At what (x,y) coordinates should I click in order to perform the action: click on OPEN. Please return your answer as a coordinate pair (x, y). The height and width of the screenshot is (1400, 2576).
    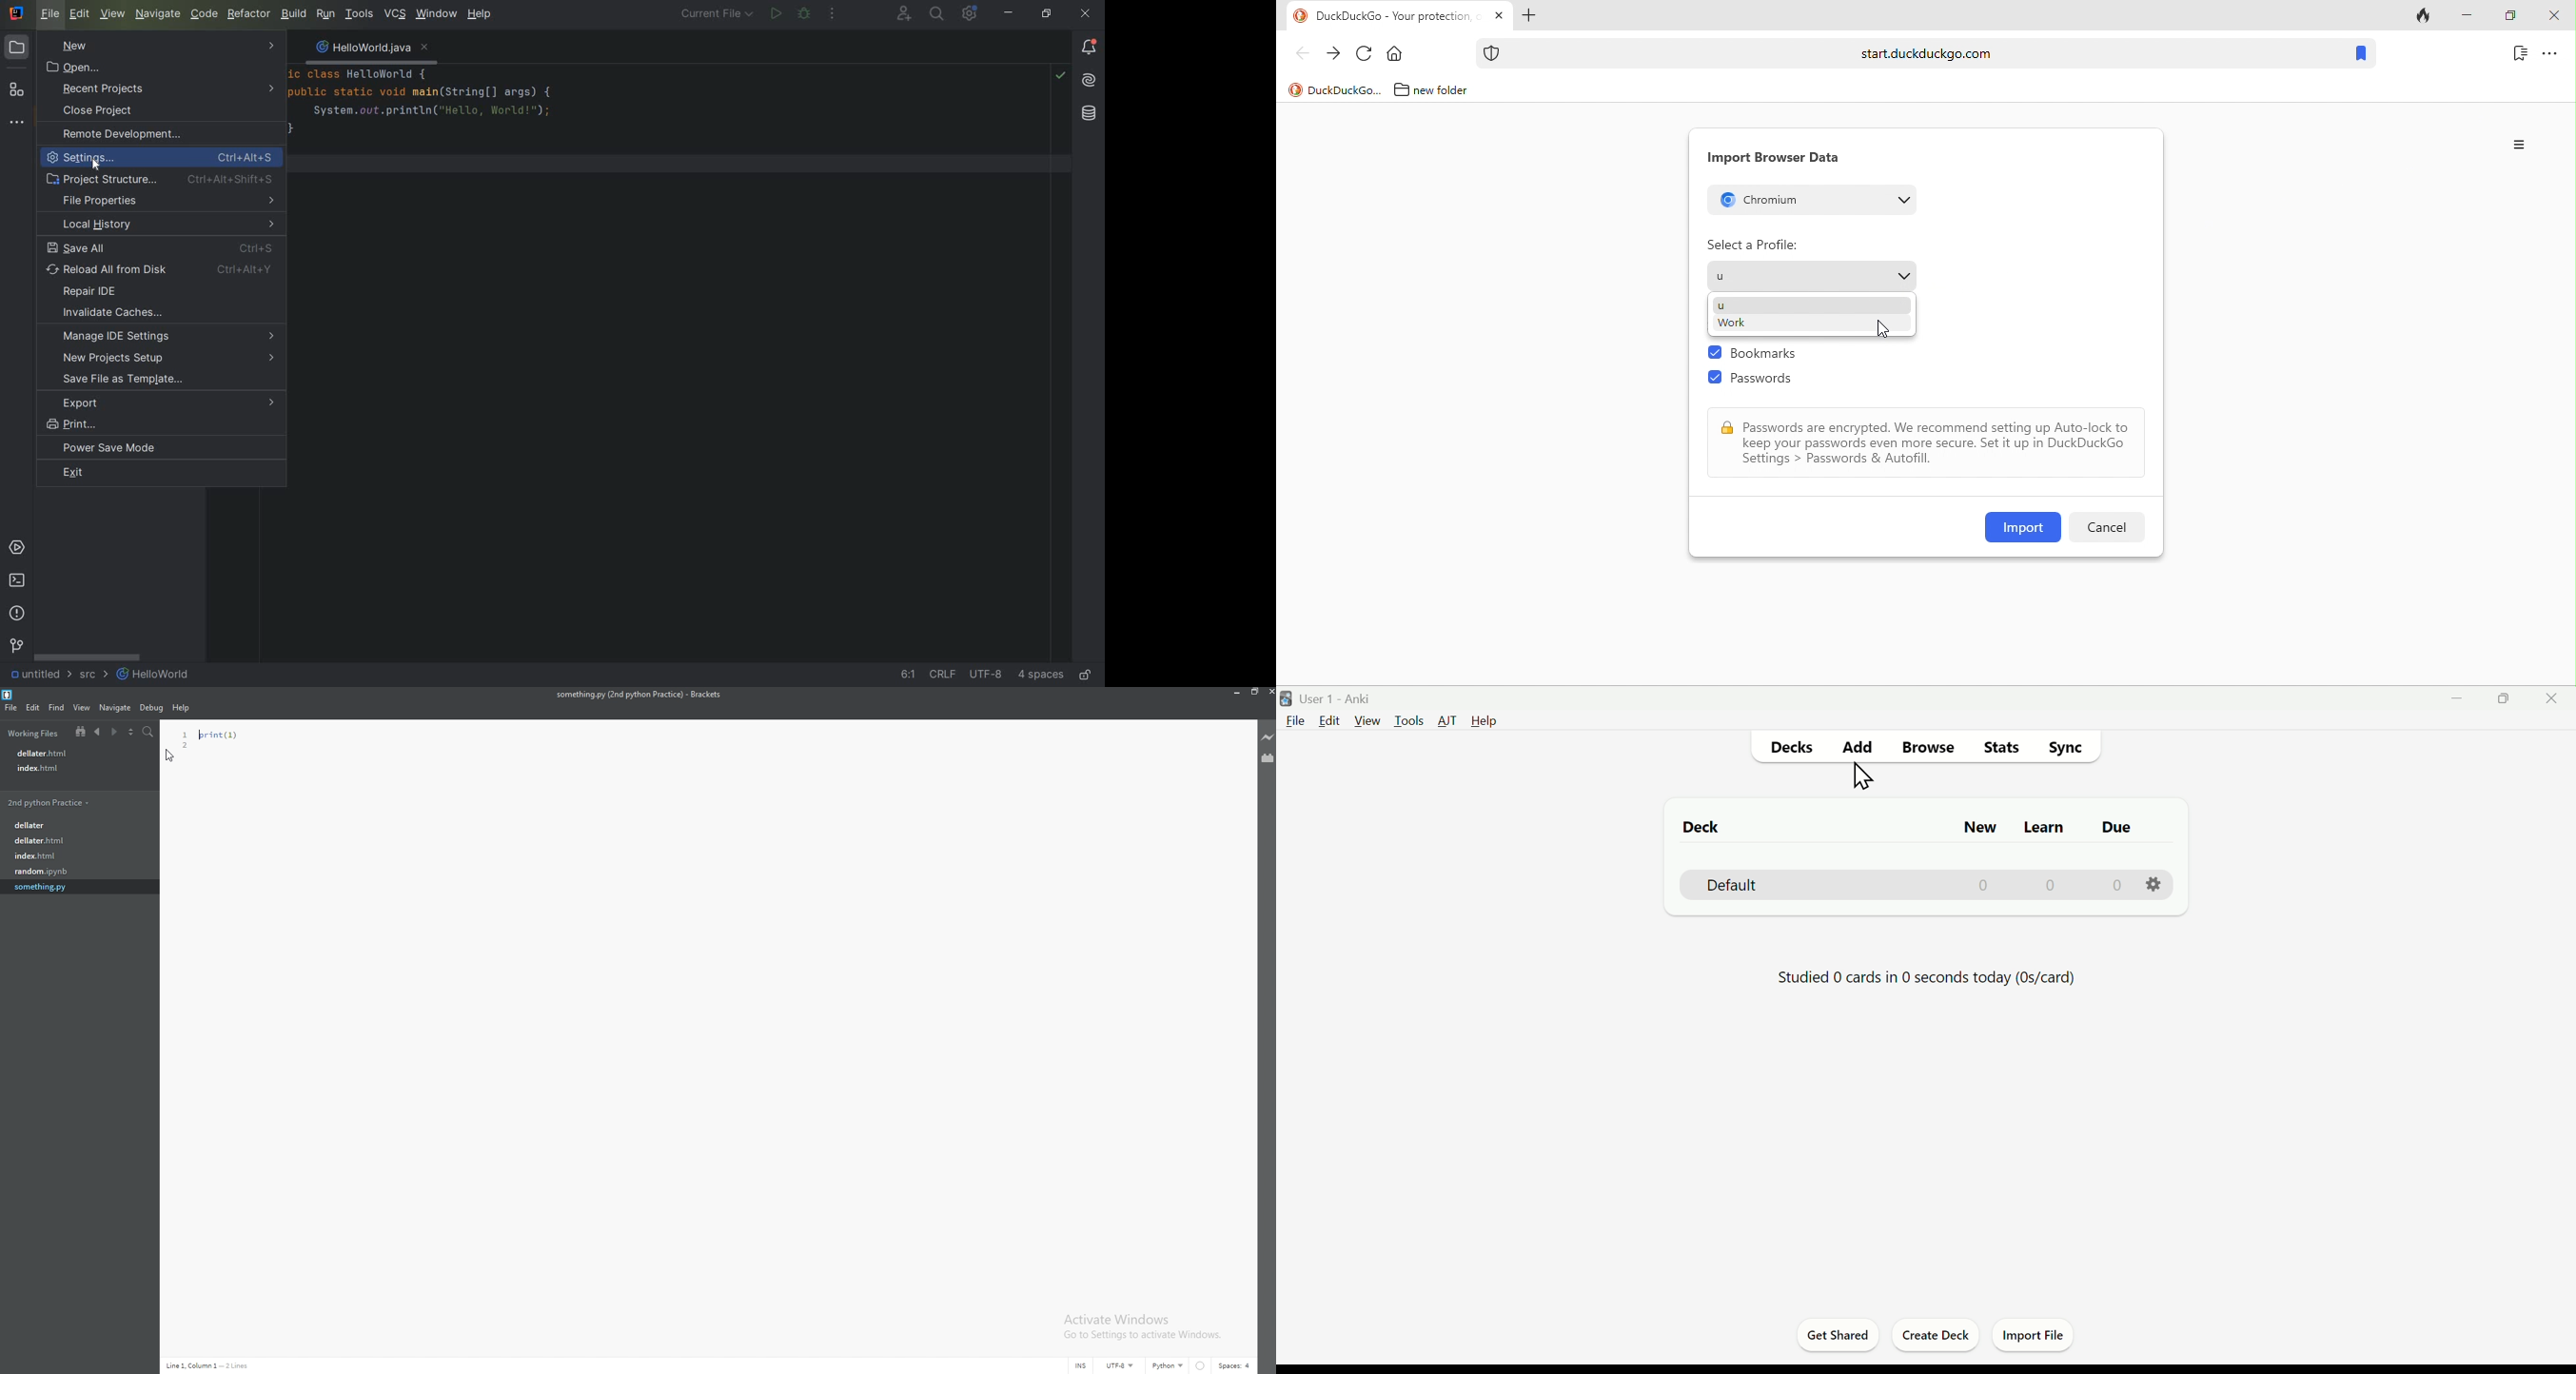
    Looking at the image, I should click on (161, 67).